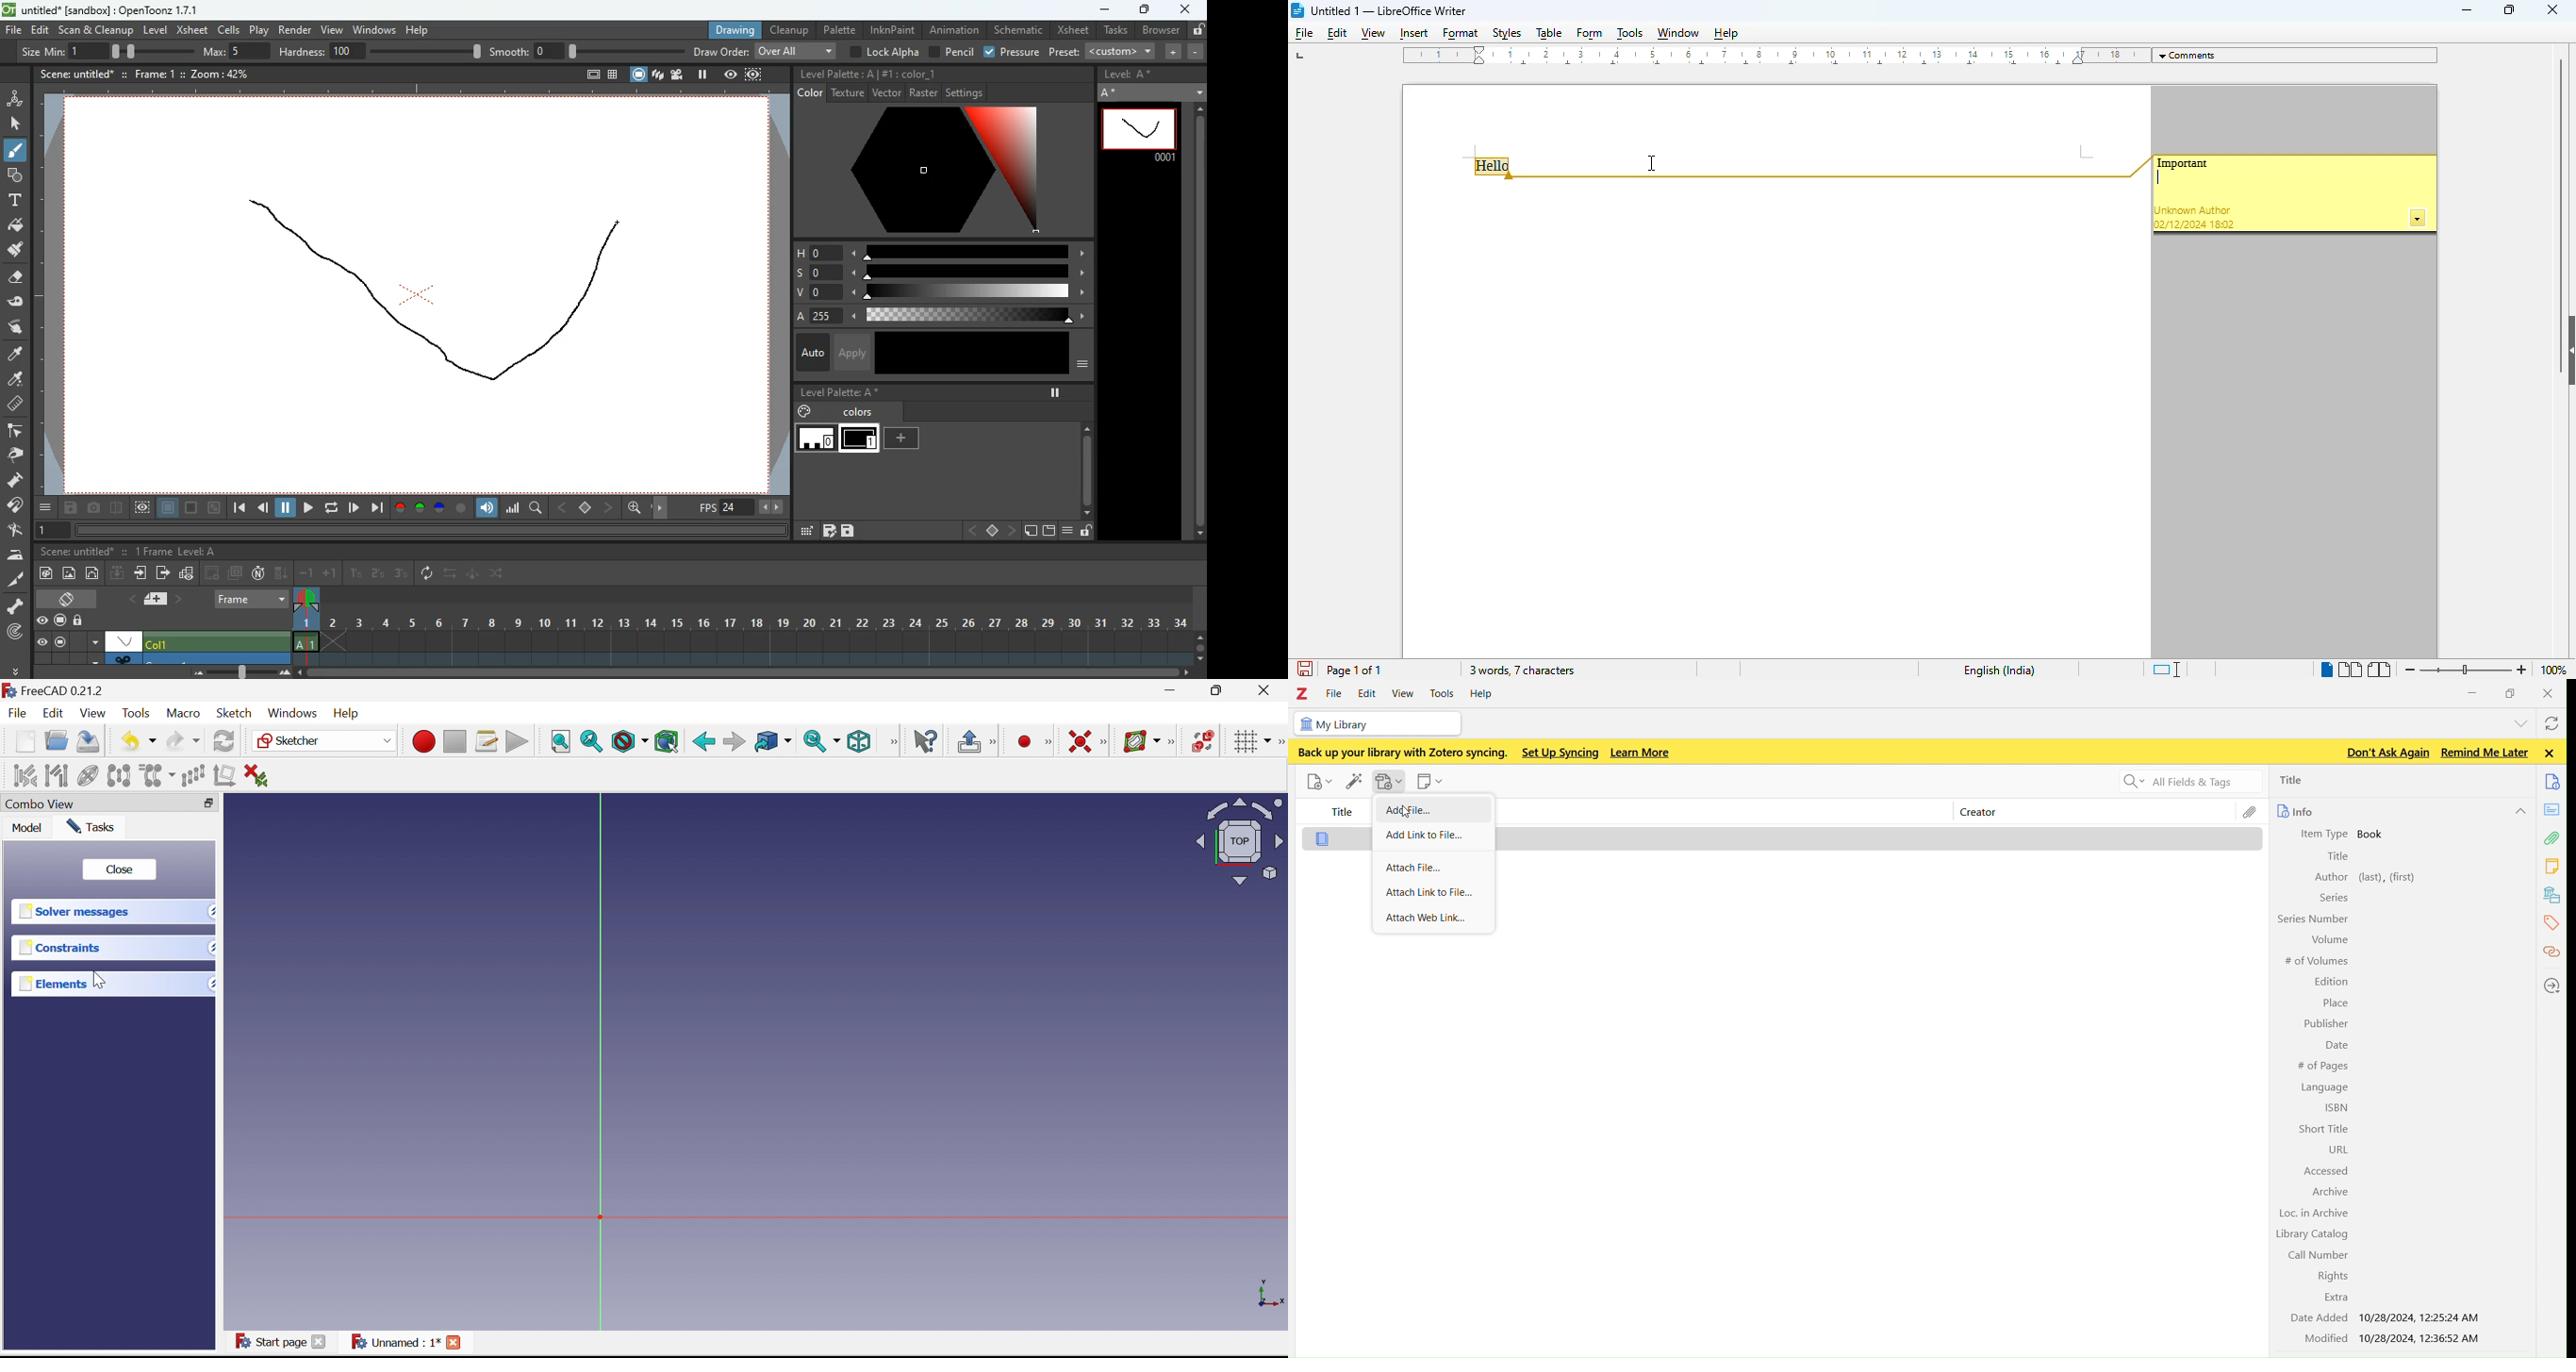 This screenshot has height=1372, width=2576. I want to click on opentoonz, so click(104, 11).